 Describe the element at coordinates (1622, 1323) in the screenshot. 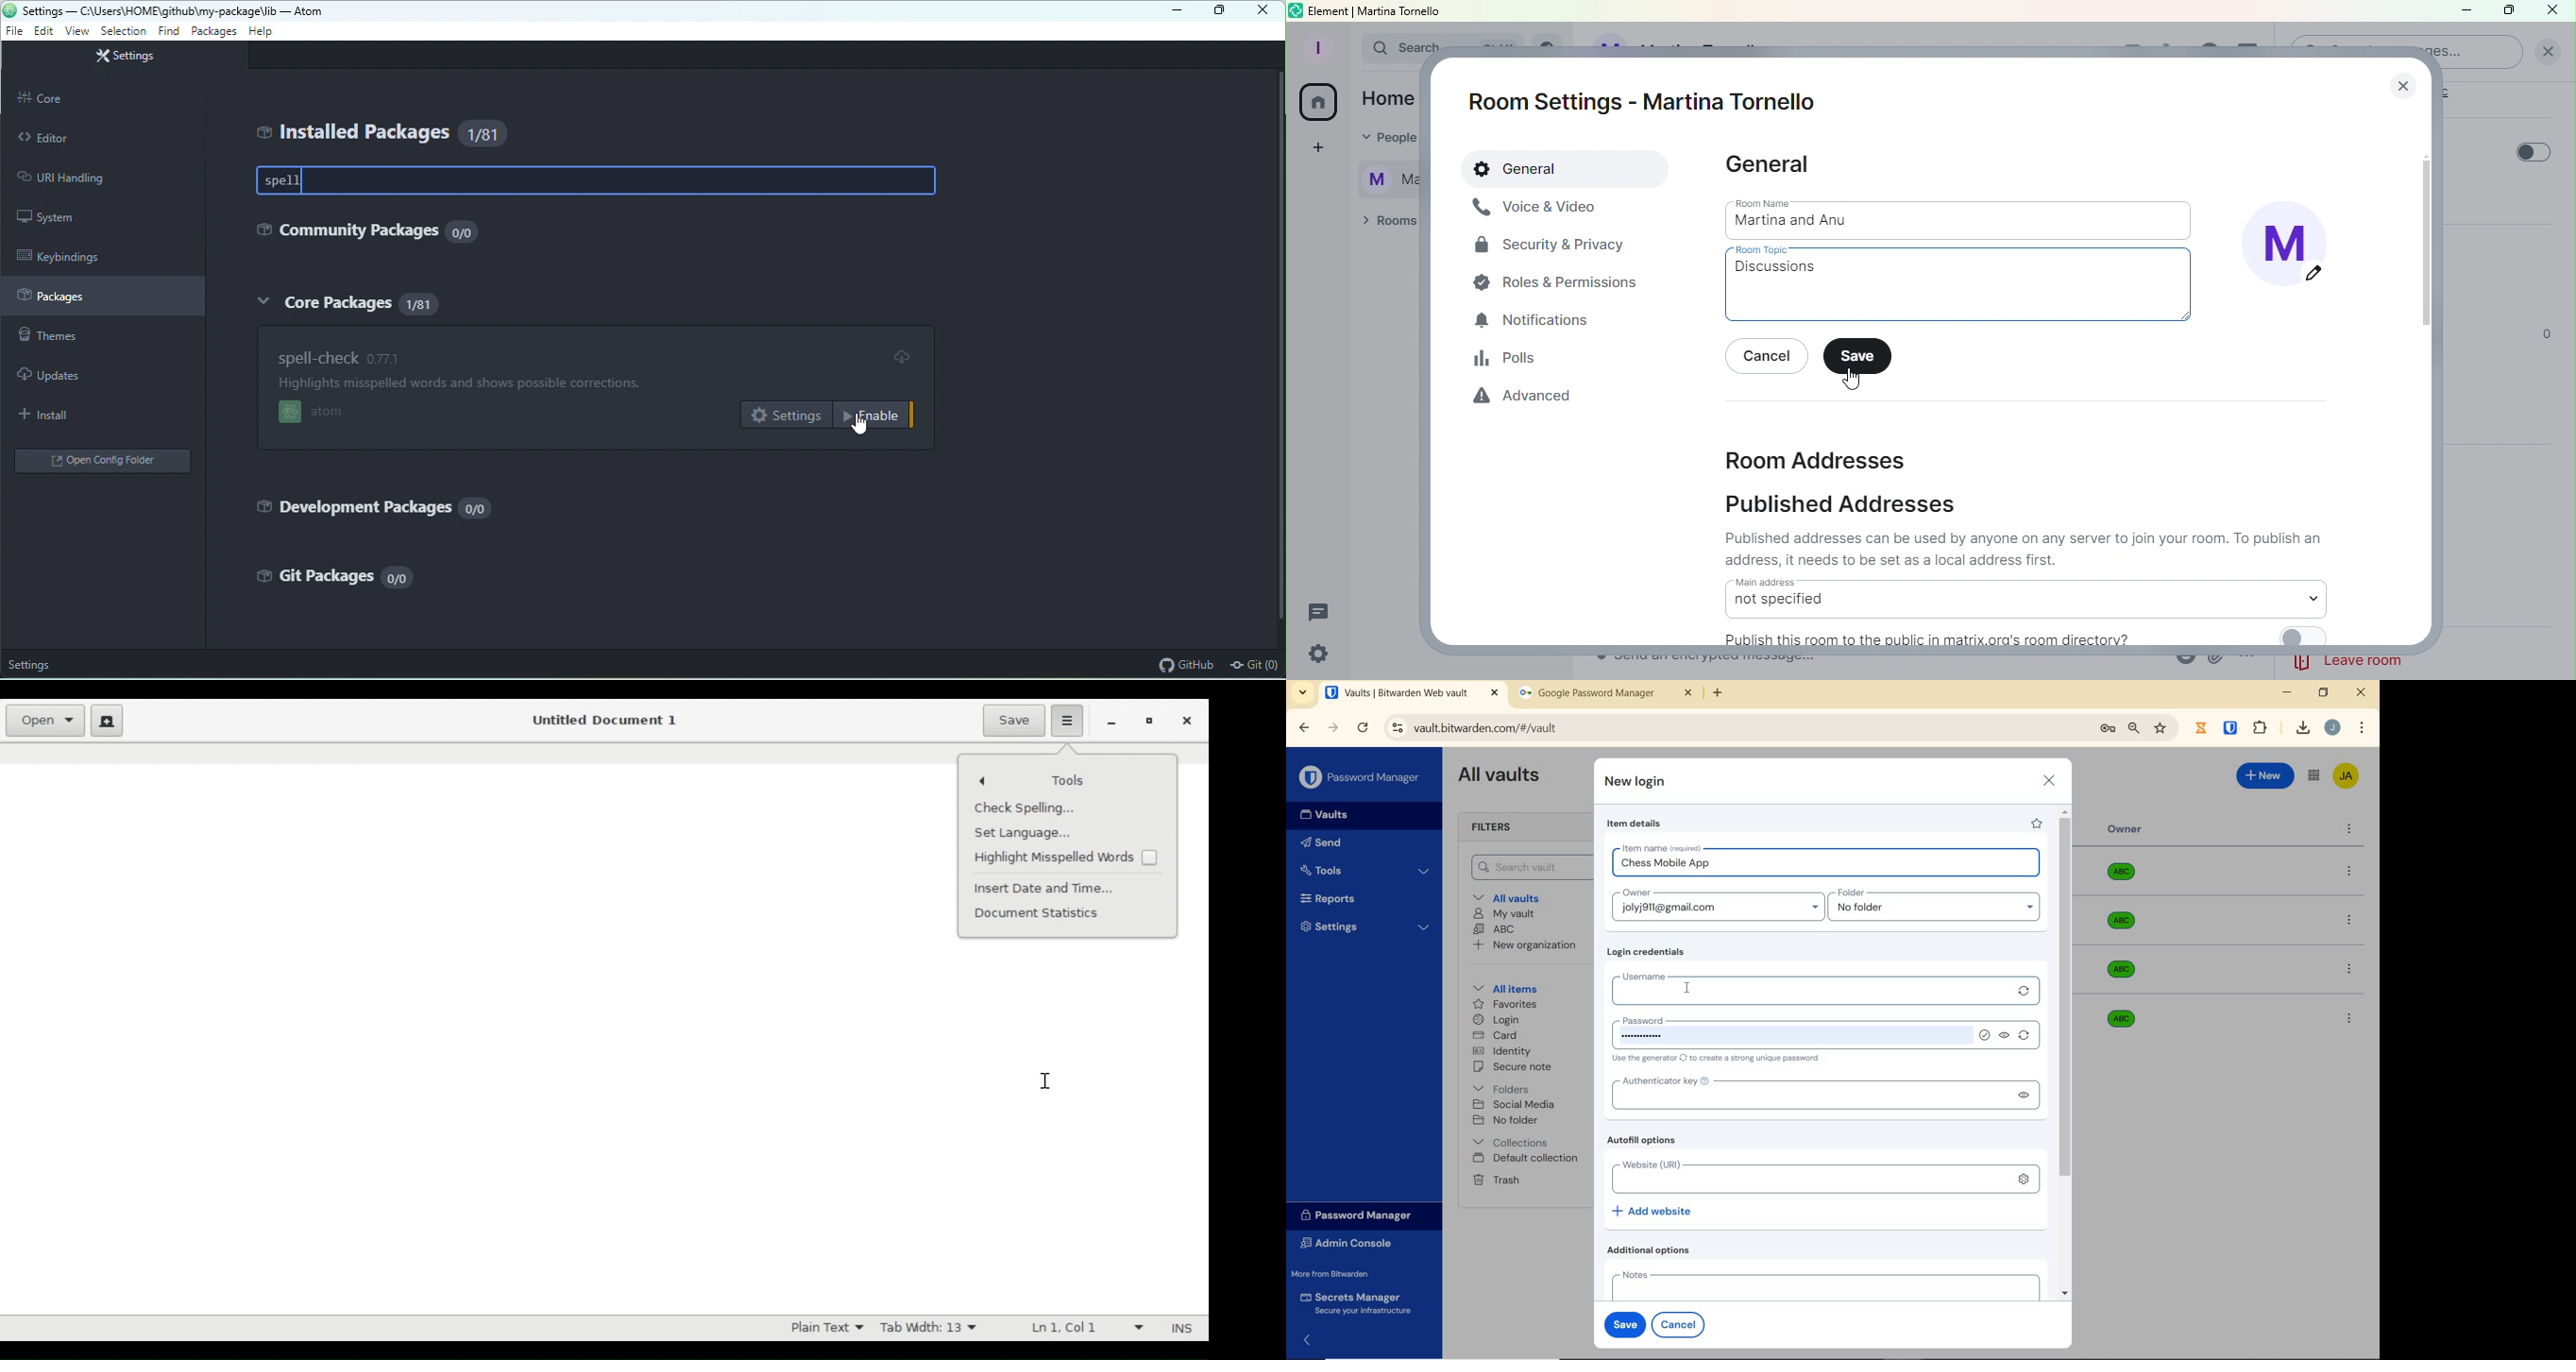

I see `save` at that location.